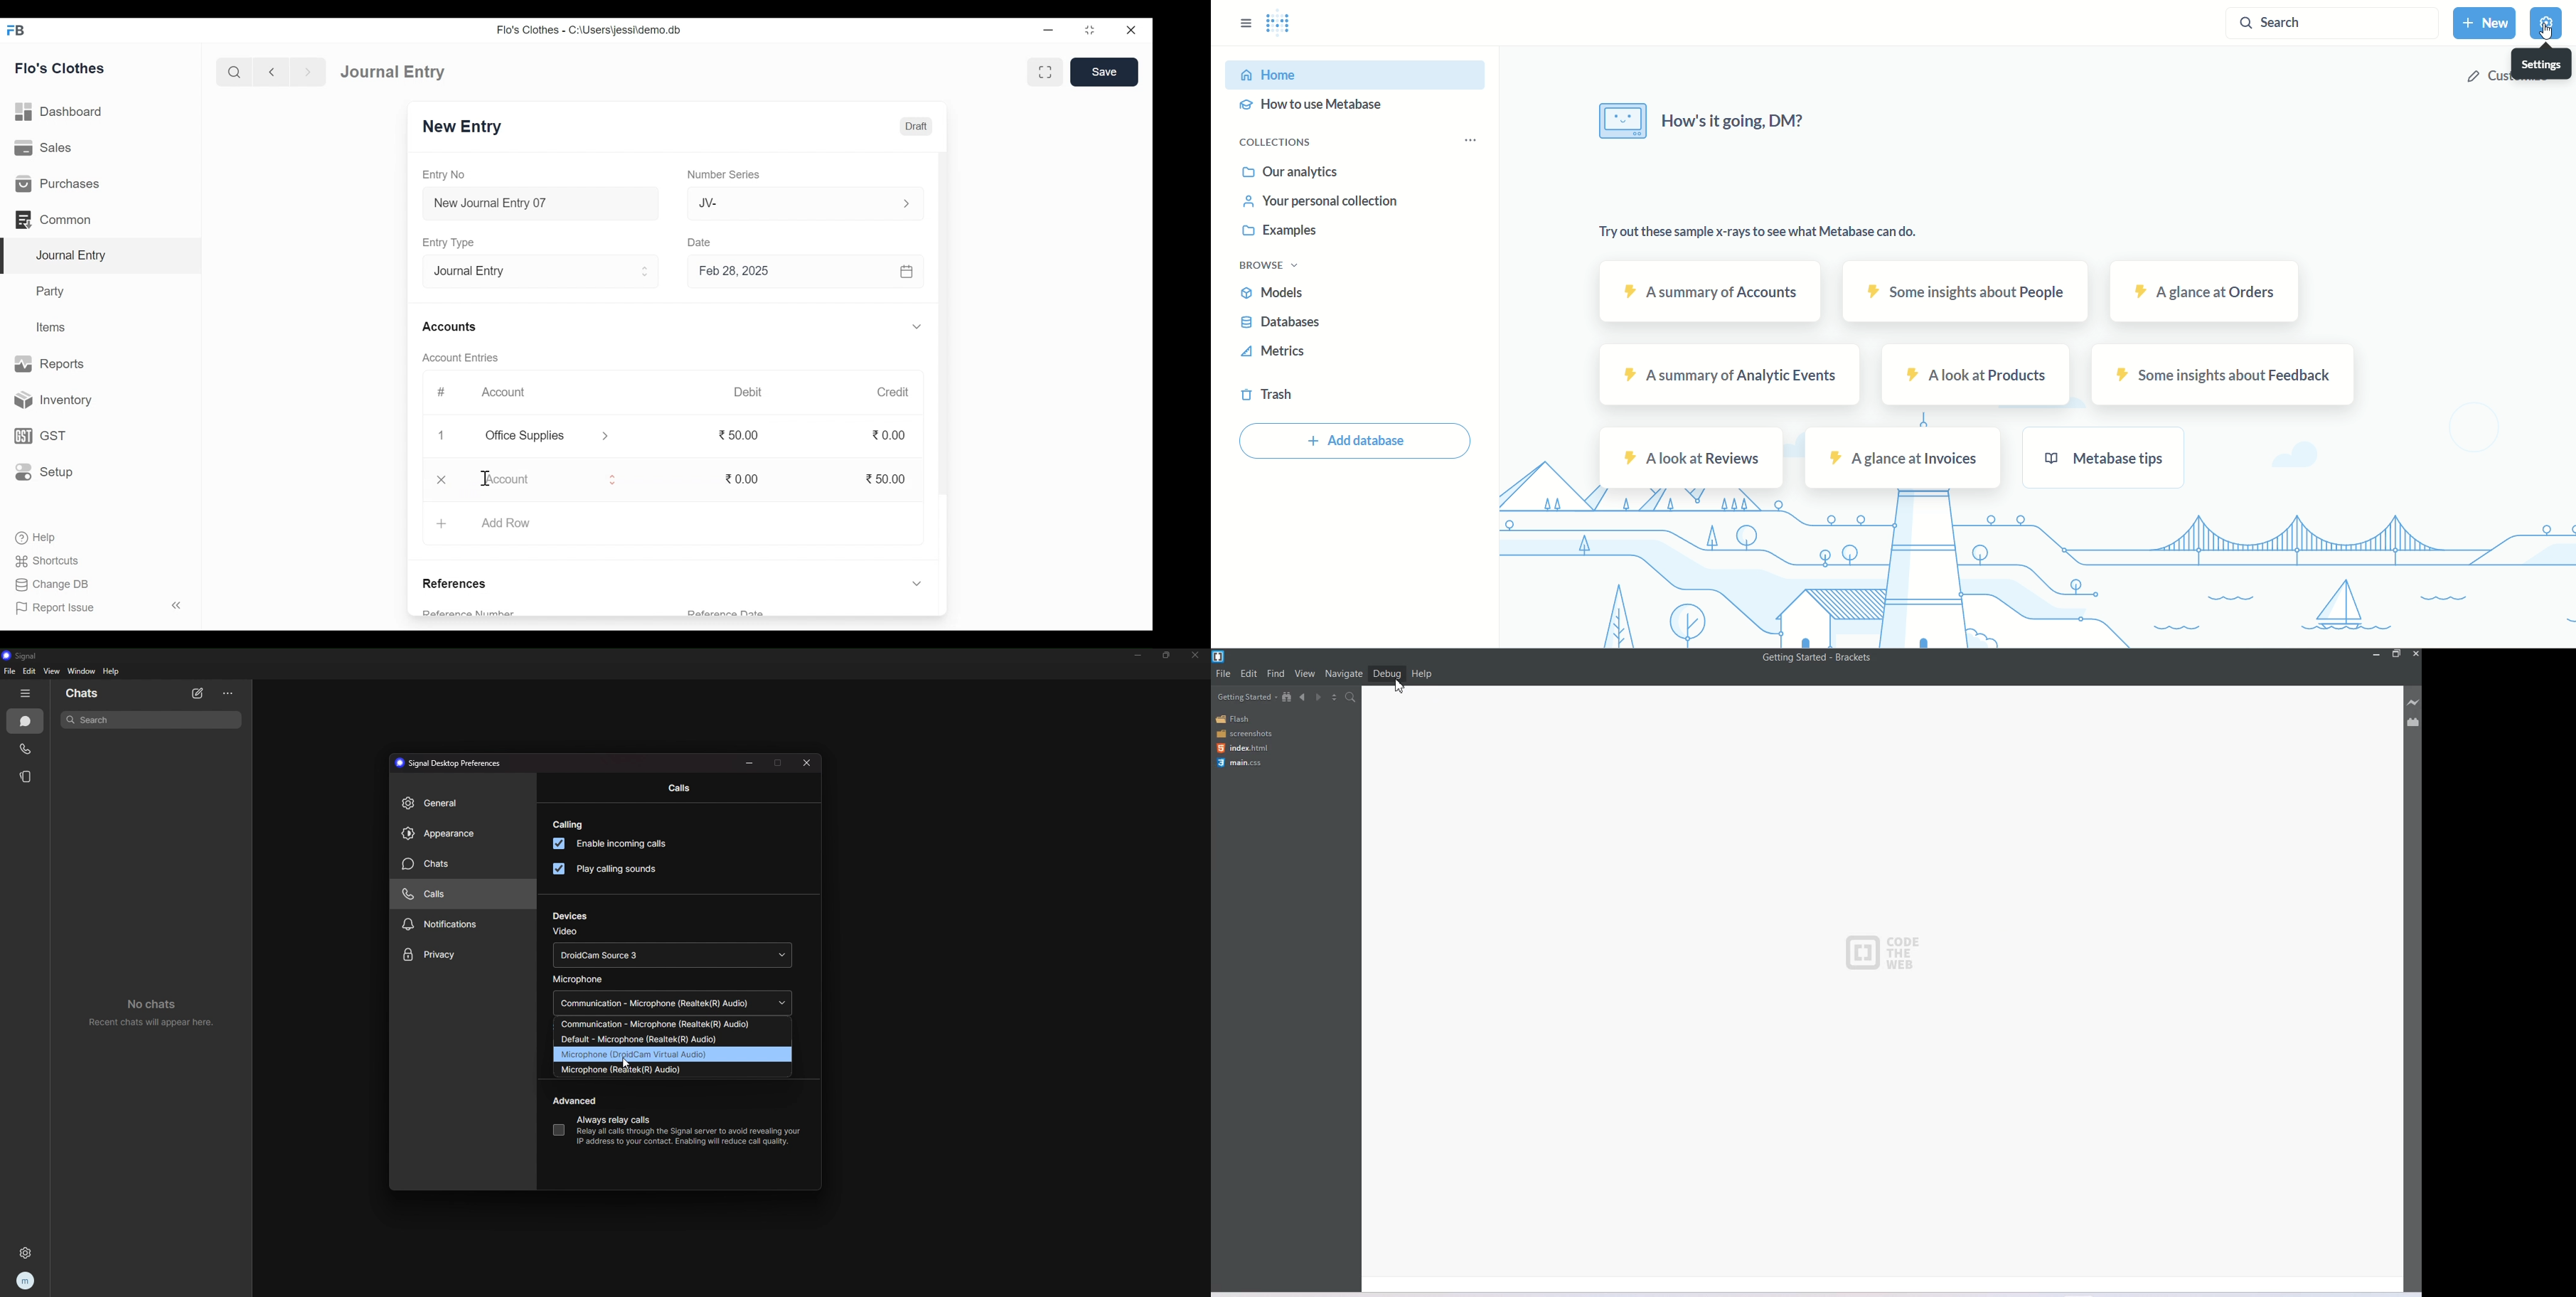 The image size is (2576, 1316). Describe the element at coordinates (606, 437) in the screenshot. I see `Expand` at that location.